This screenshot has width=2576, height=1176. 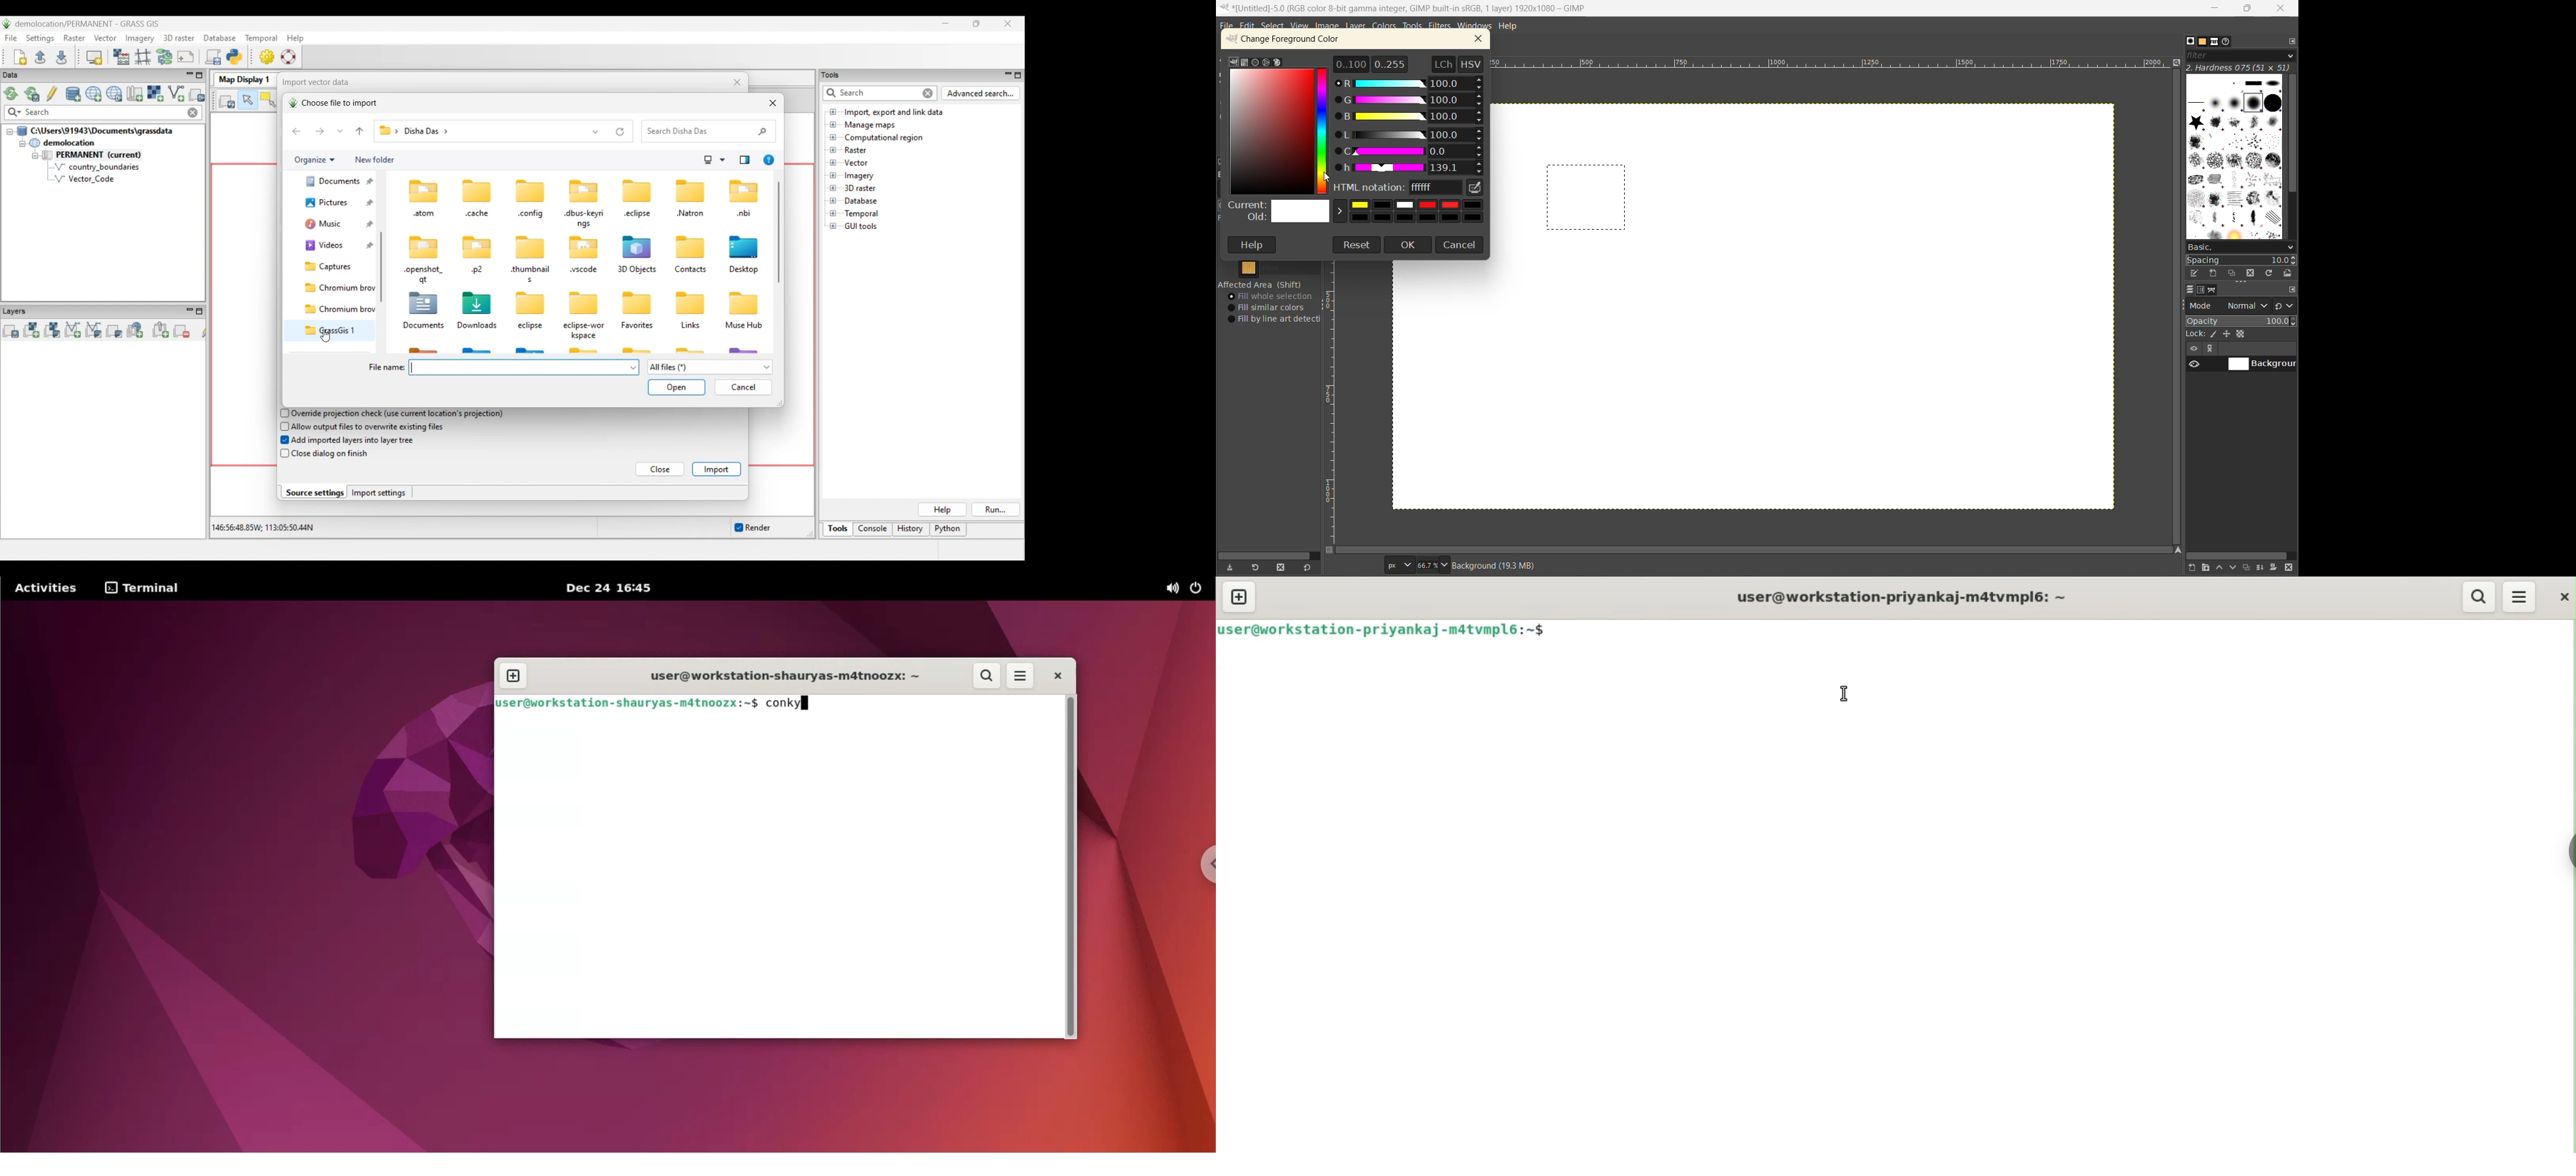 I want to click on fill similar colors, so click(x=1270, y=307).